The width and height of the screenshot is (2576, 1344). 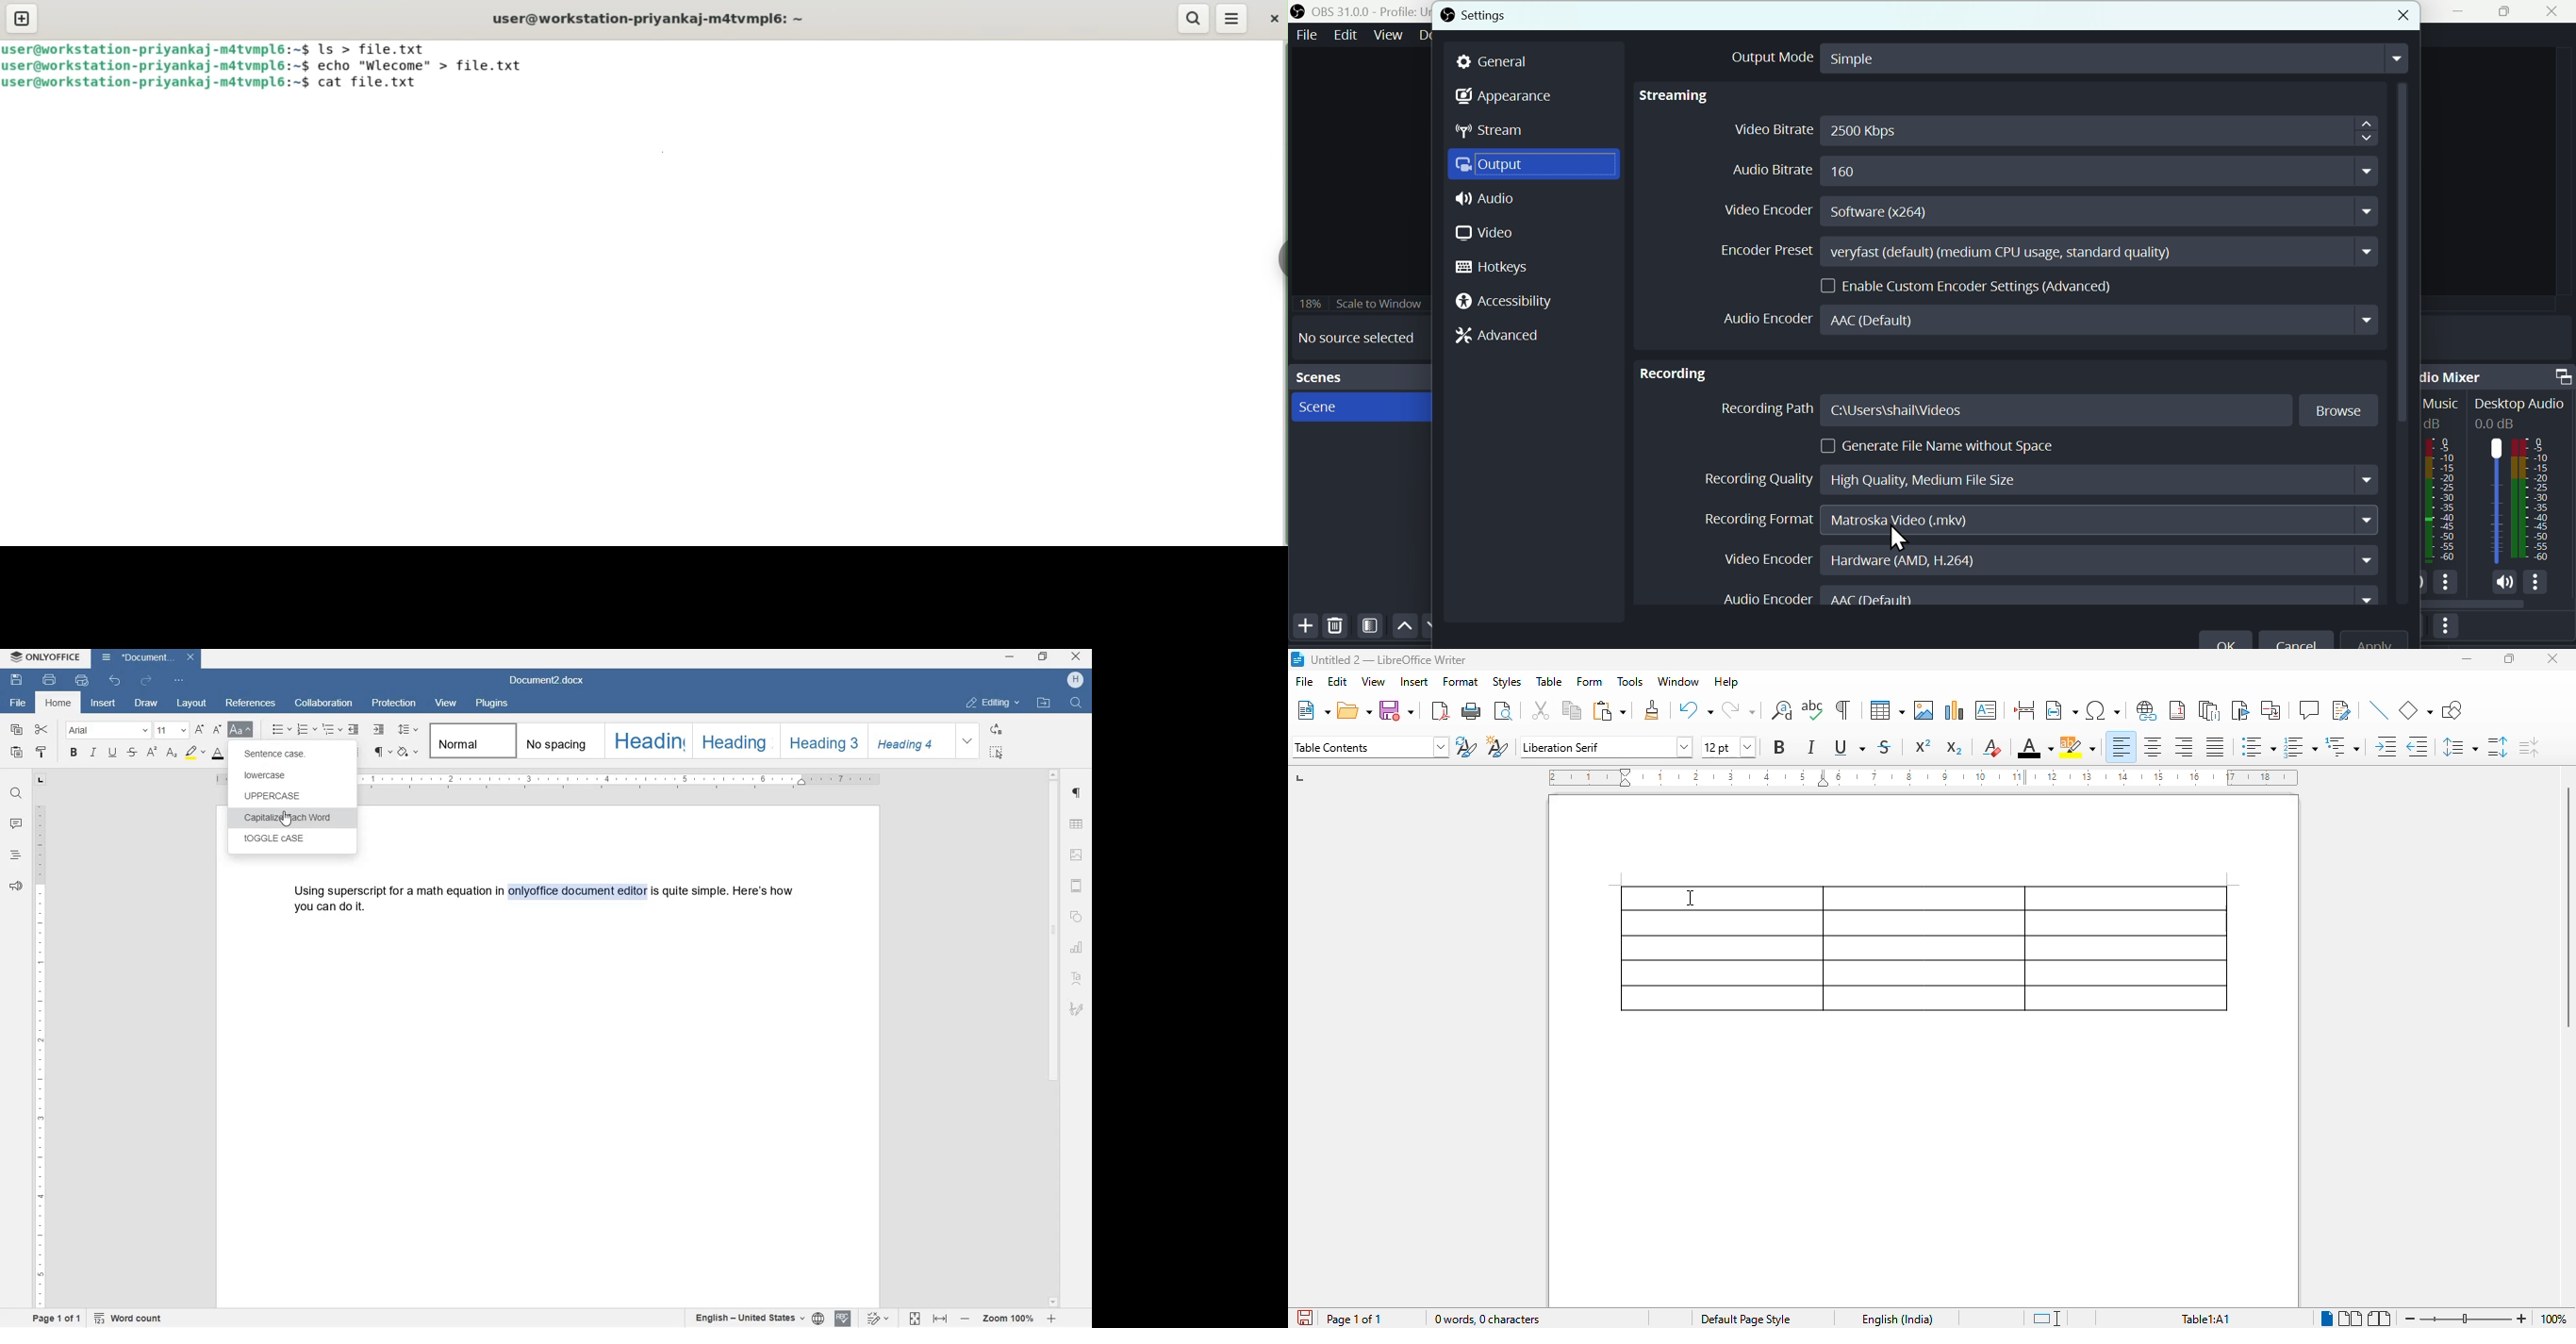 What do you see at coordinates (1076, 657) in the screenshot?
I see `close` at bounding box center [1076, 657].